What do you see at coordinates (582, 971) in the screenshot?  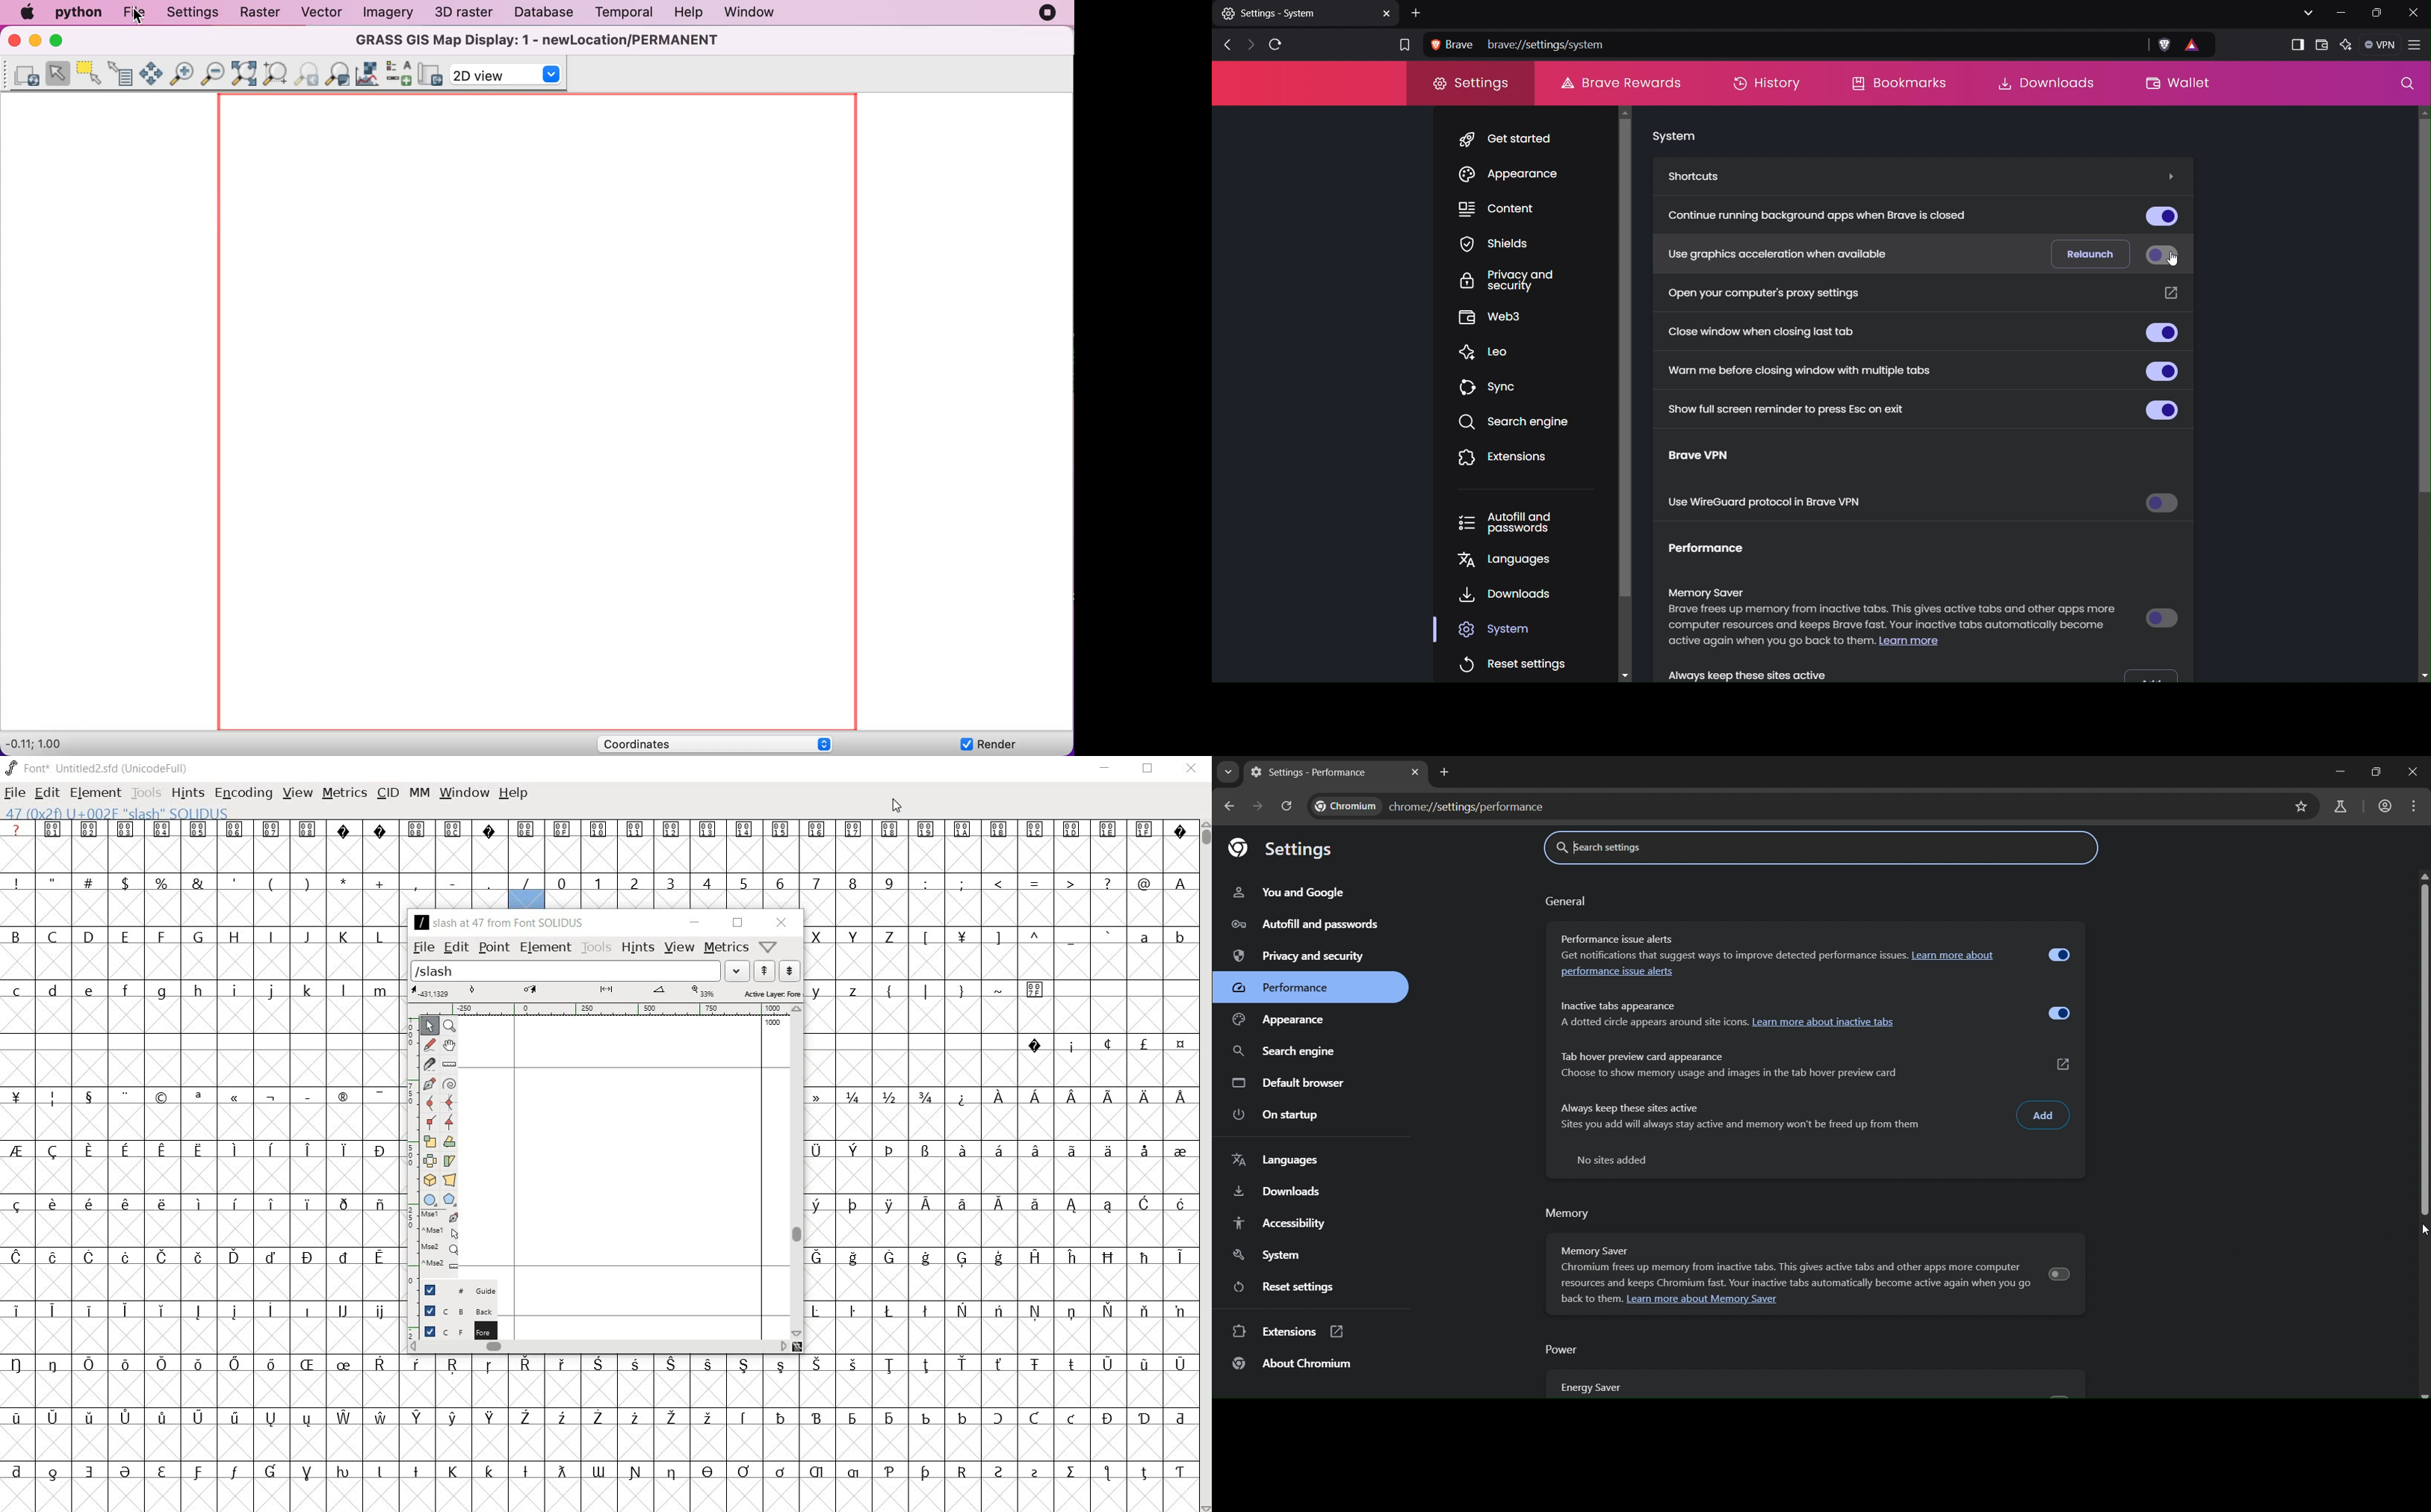 I see `load word list` at bounding box center [582, 971].